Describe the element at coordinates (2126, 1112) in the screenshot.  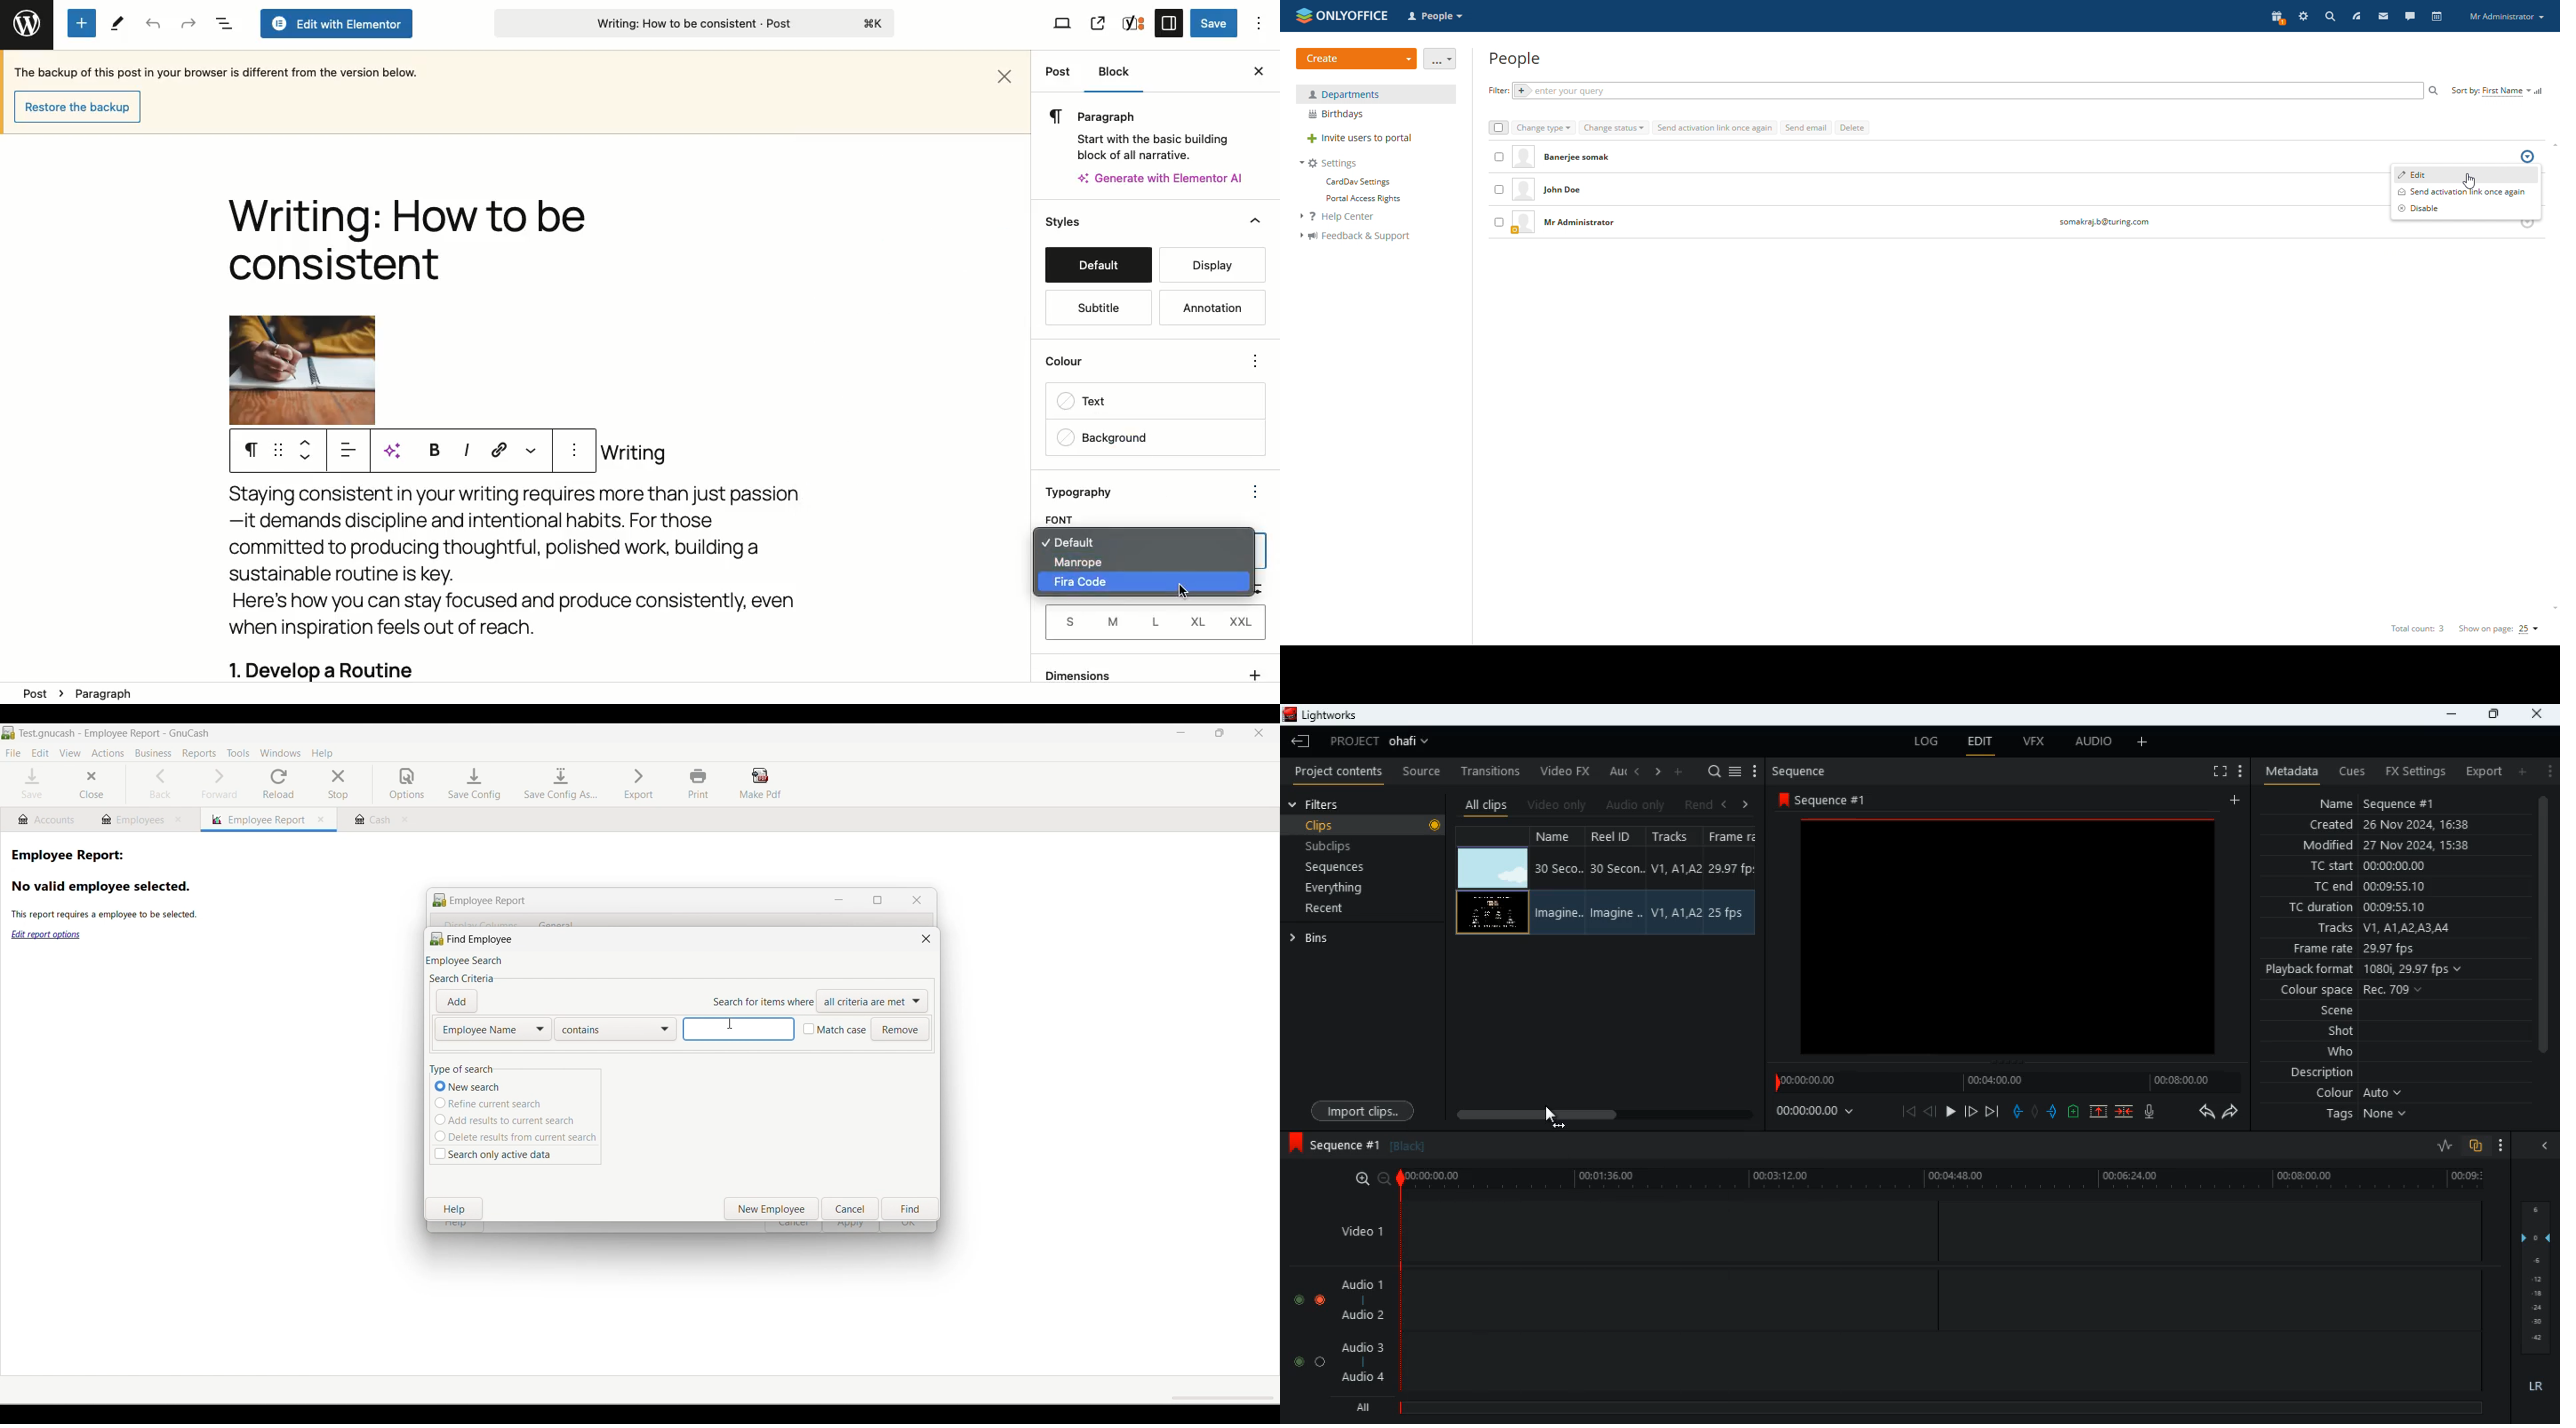
I see `merge` at that location.